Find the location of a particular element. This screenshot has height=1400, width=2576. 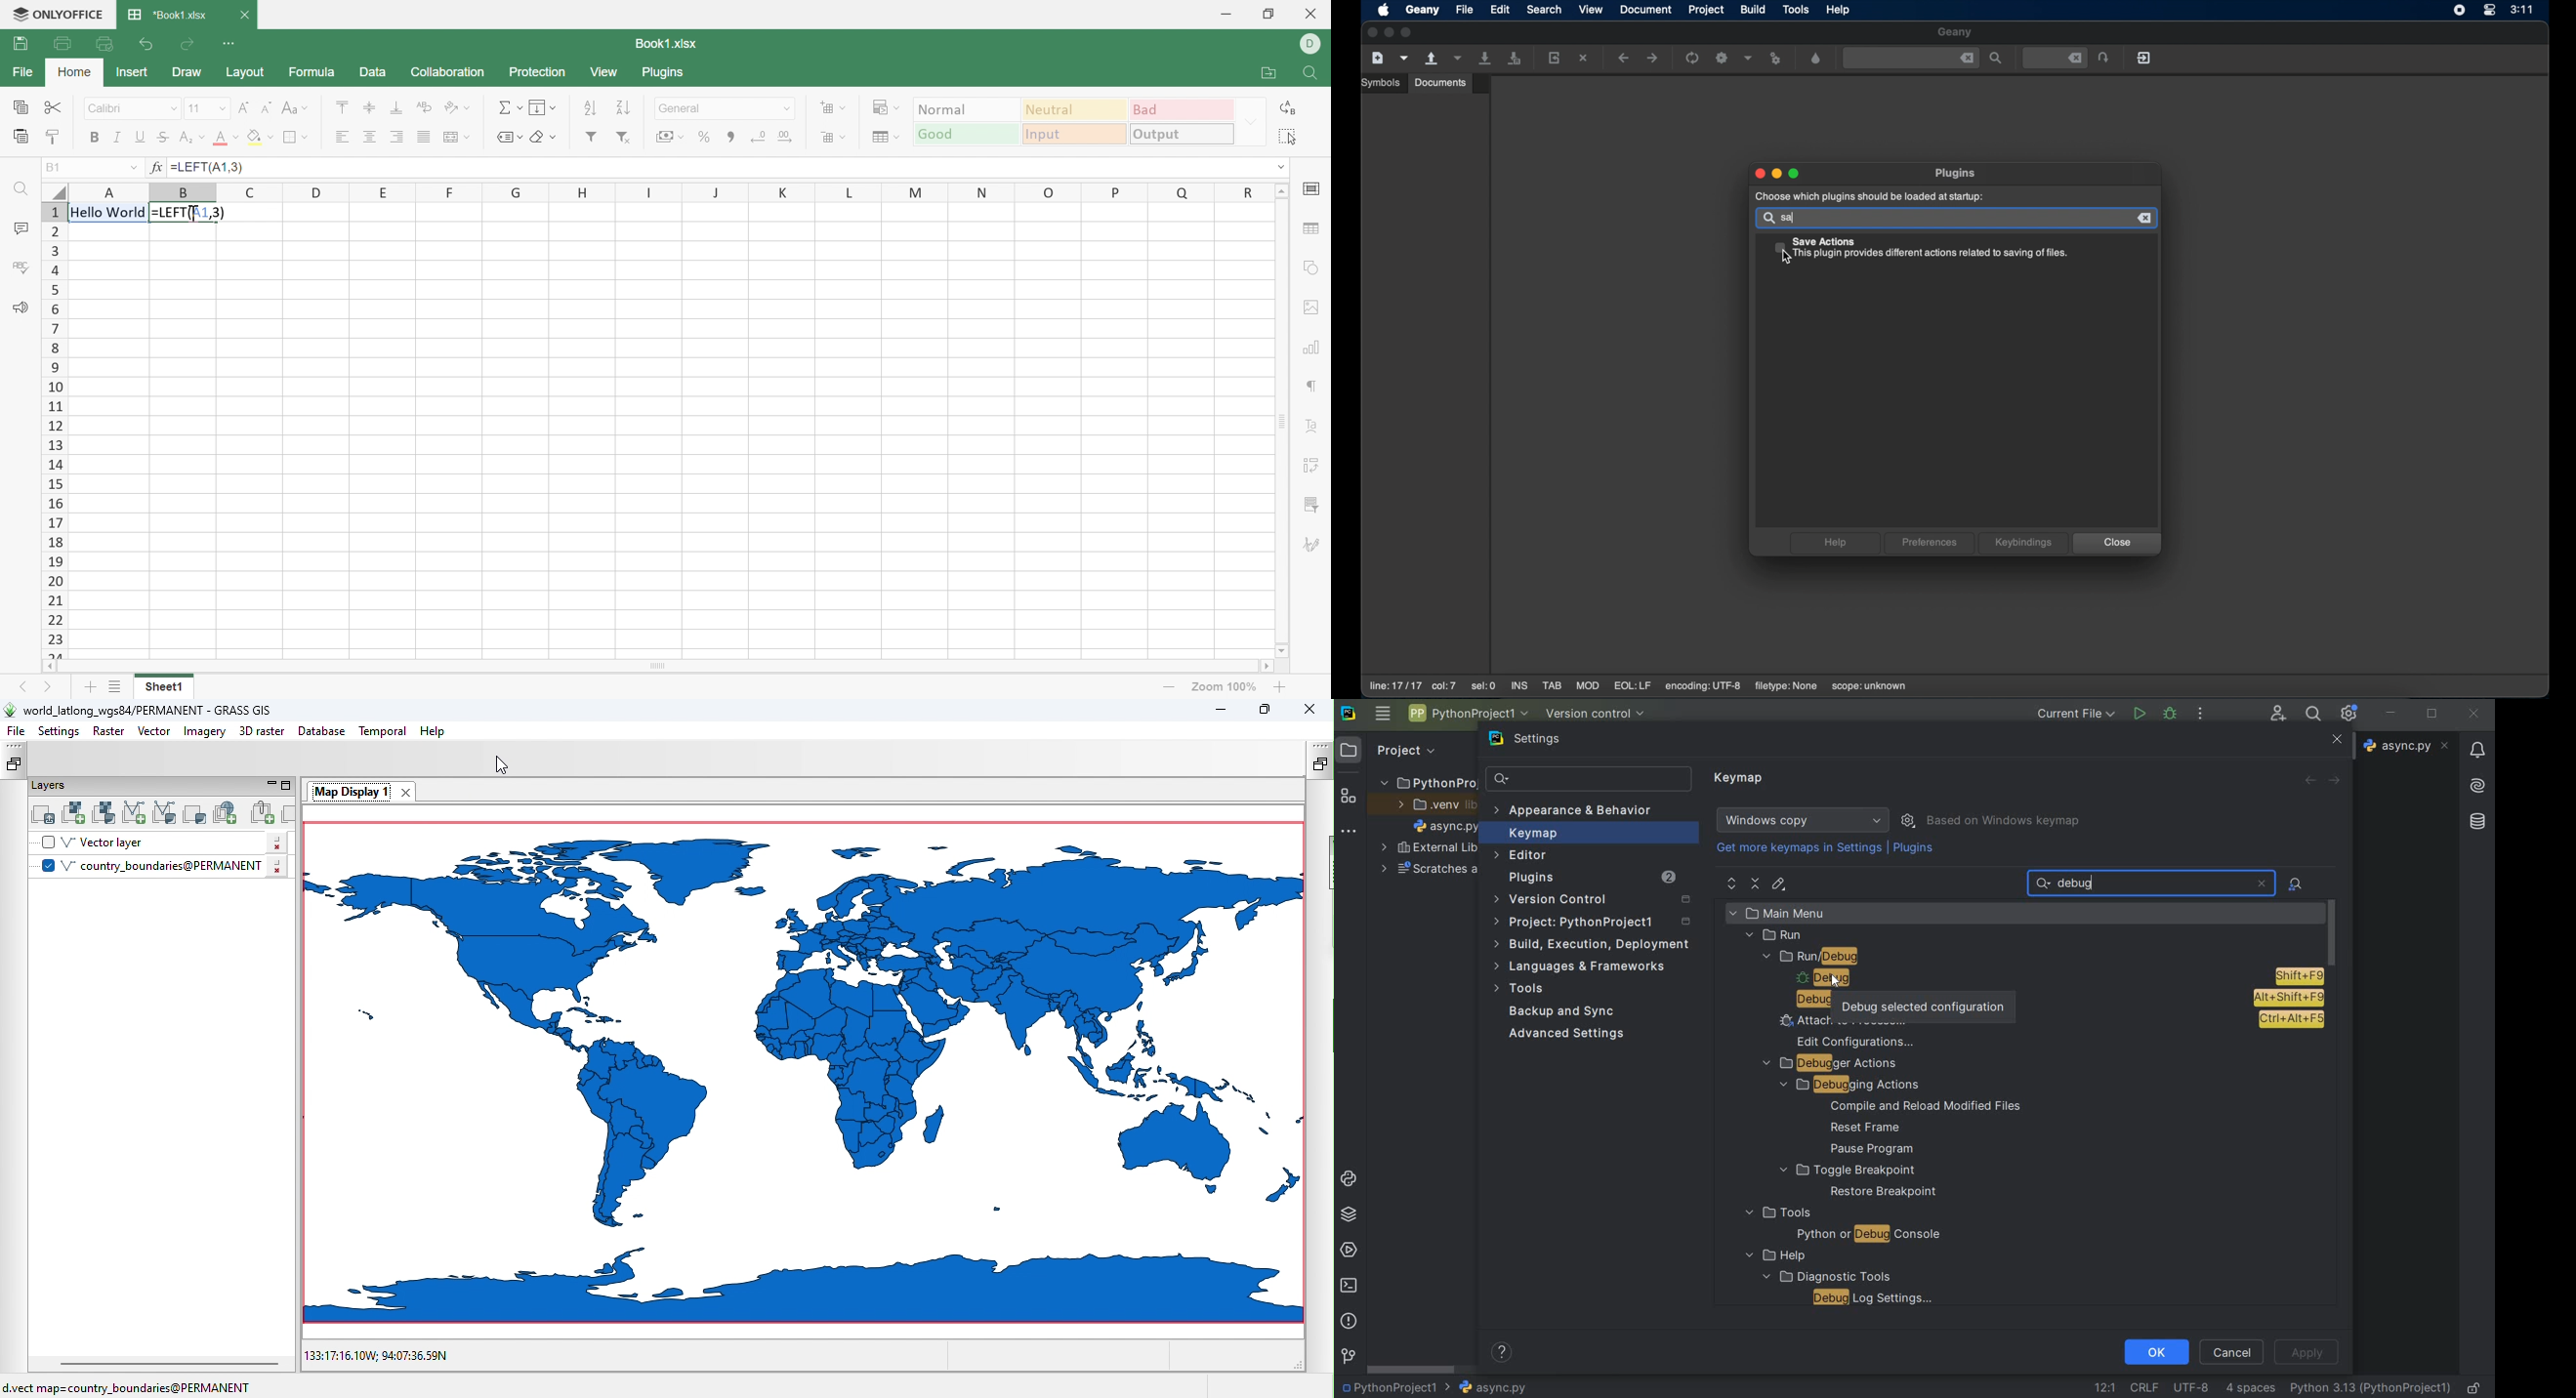

Bold is located at coordinates (95, 137).